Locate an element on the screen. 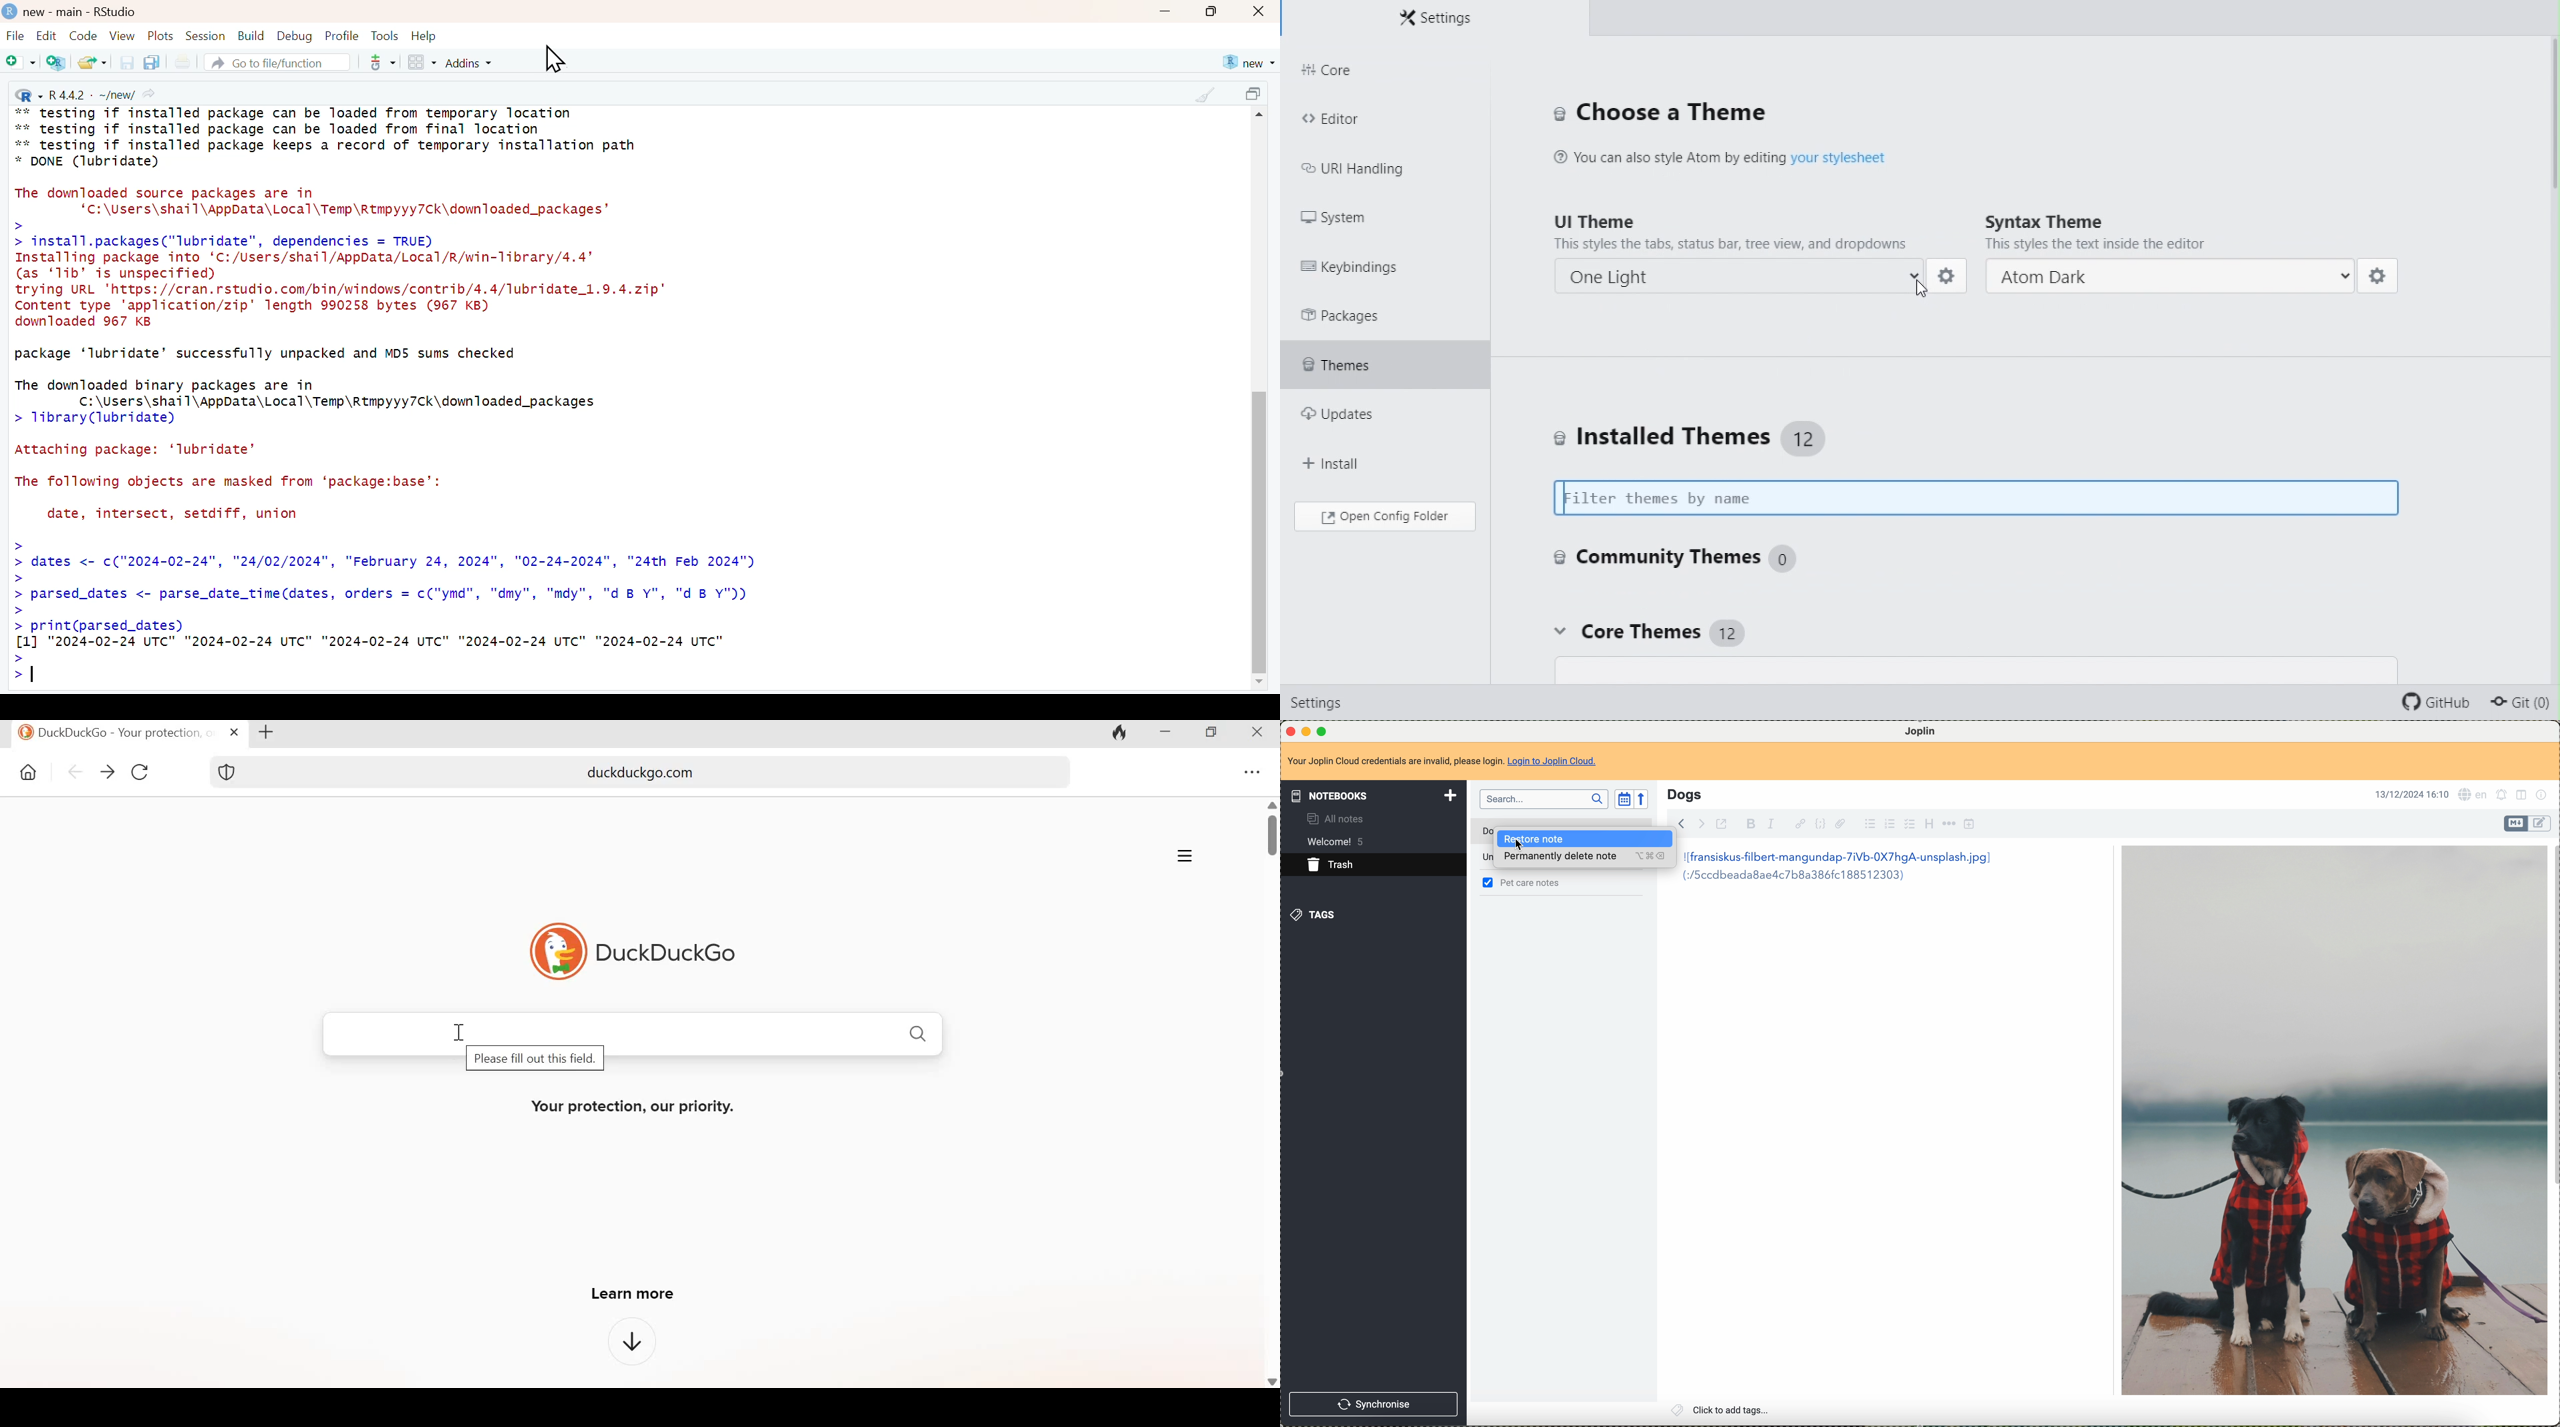 The height and width of the screenshot is (1428, 2576). set alarm is located at coordinates (2501, 796).